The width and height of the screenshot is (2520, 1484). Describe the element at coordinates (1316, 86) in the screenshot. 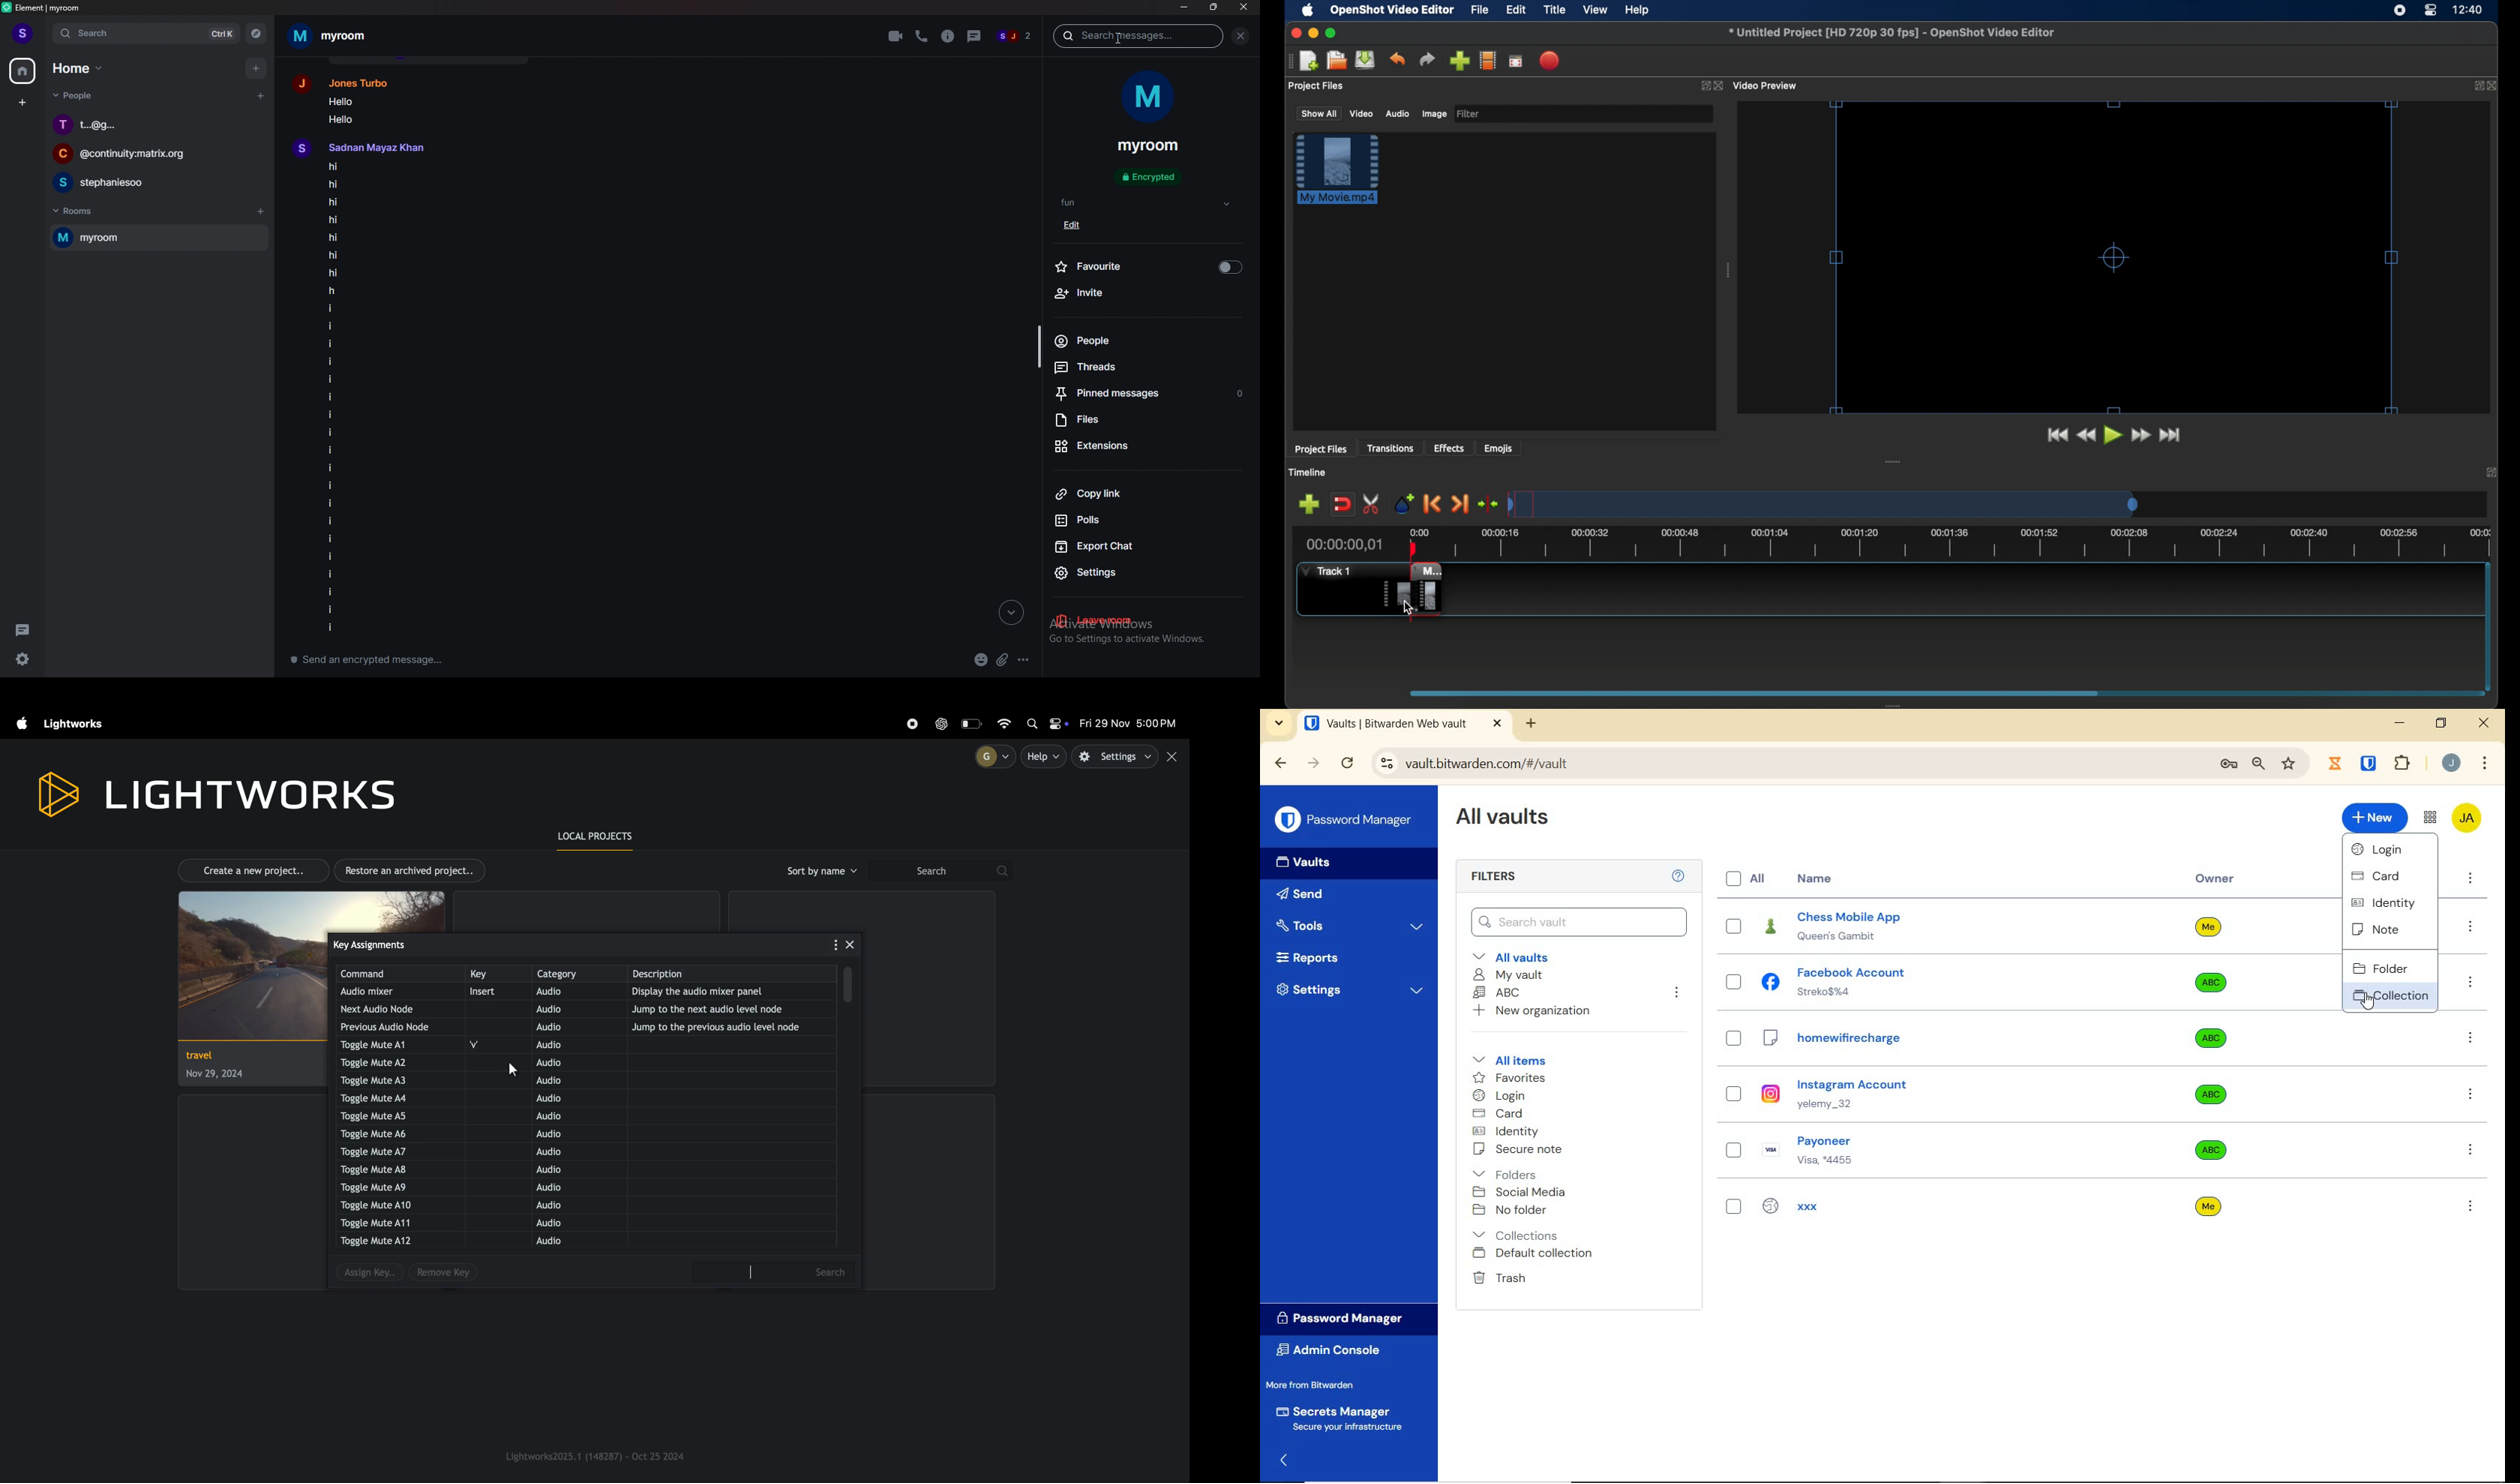

I see `project files` at that location.